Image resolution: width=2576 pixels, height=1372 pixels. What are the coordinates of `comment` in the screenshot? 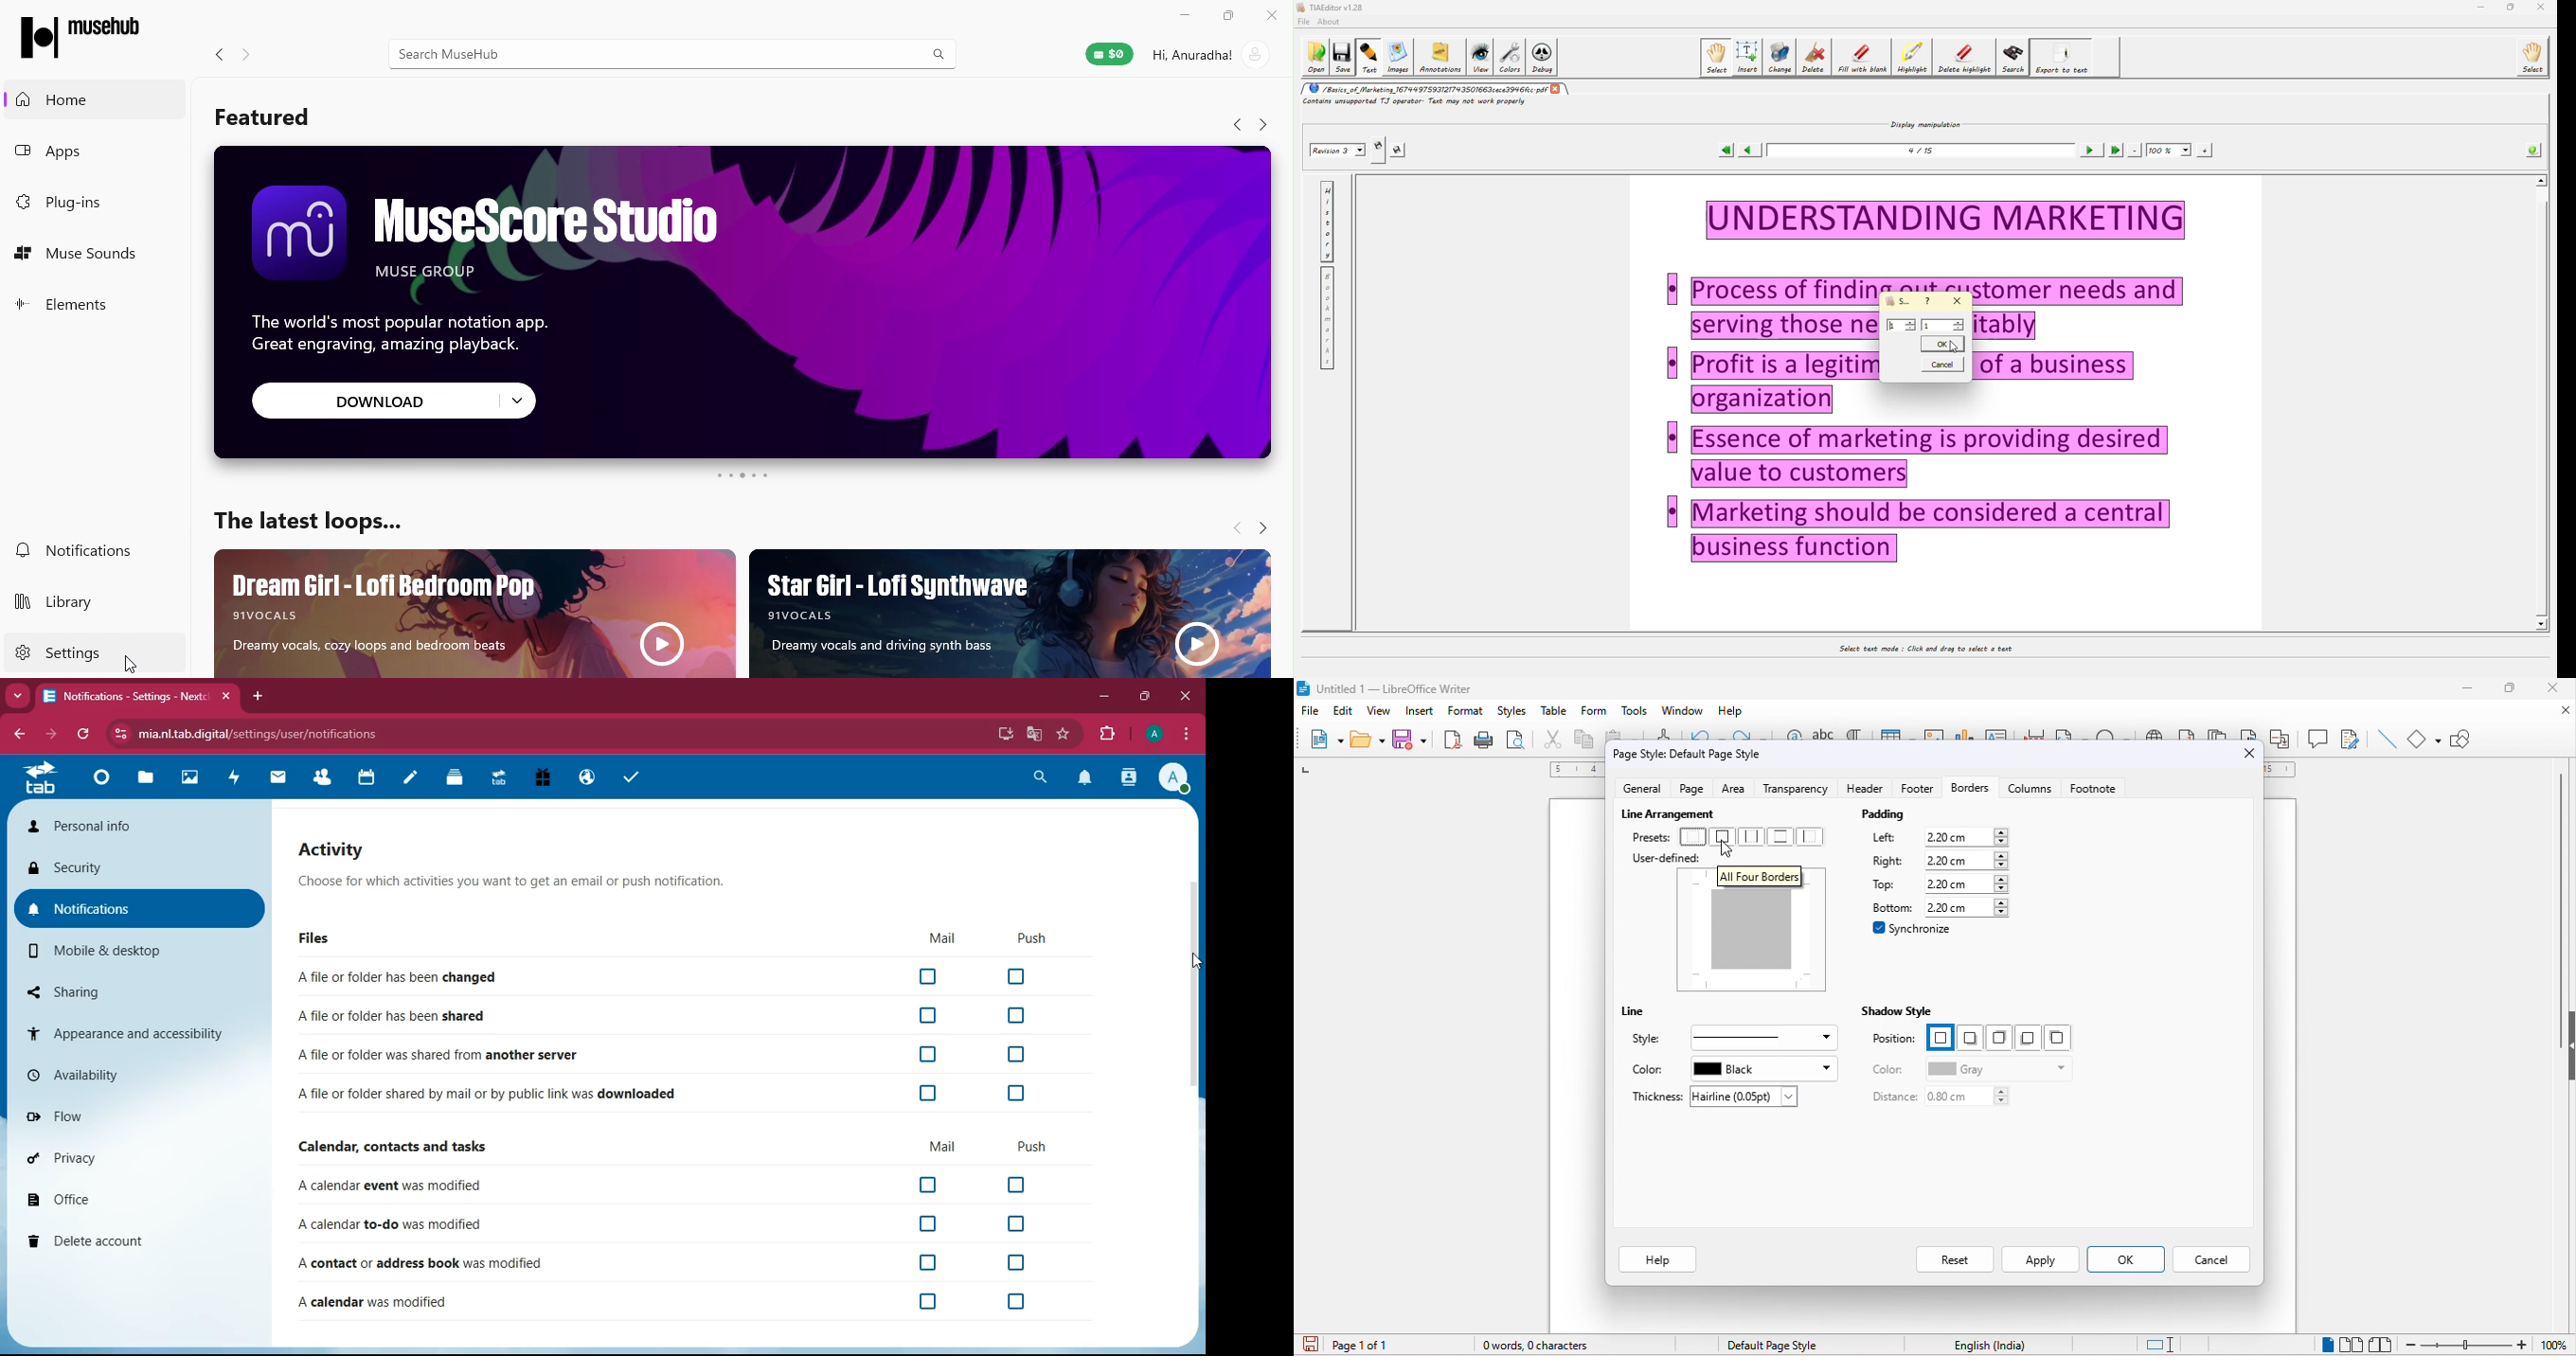 It's located at (2319, 738).